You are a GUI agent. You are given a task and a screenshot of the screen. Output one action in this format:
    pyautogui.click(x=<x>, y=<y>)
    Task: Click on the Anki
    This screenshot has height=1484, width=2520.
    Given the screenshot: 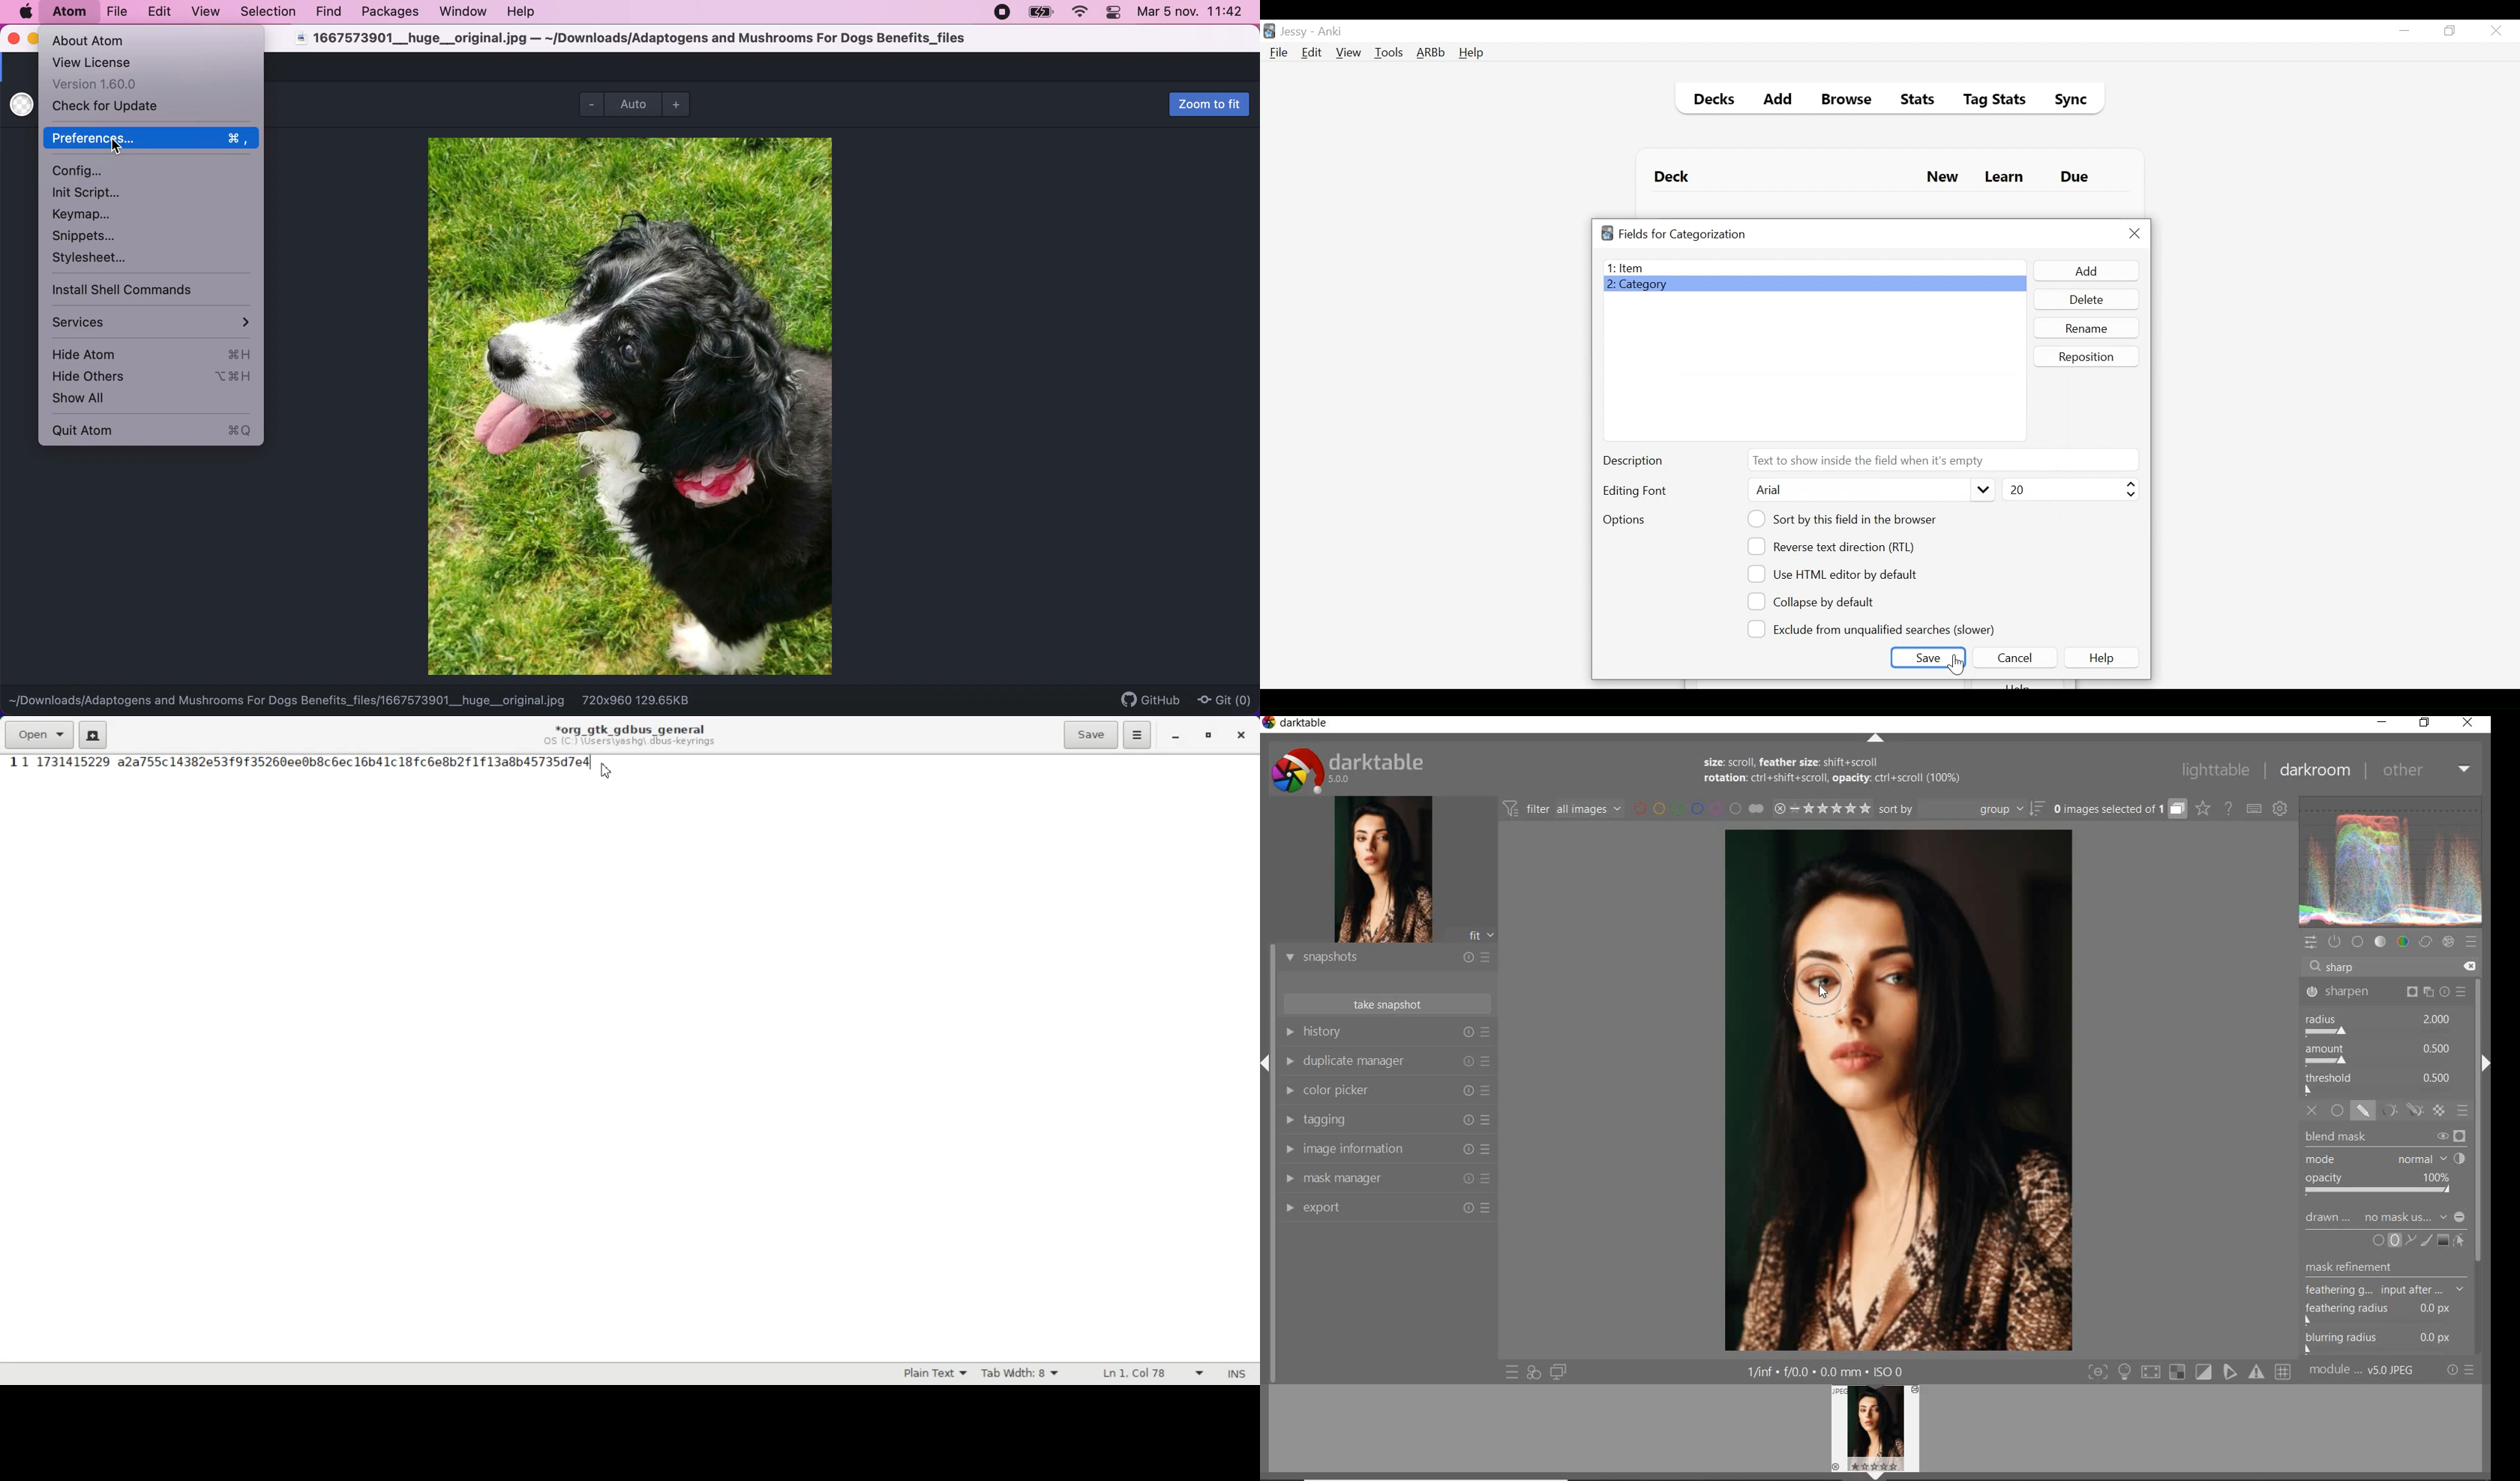 What is the action you would take?
    pyautogui.click(x=1330, y=31)
    